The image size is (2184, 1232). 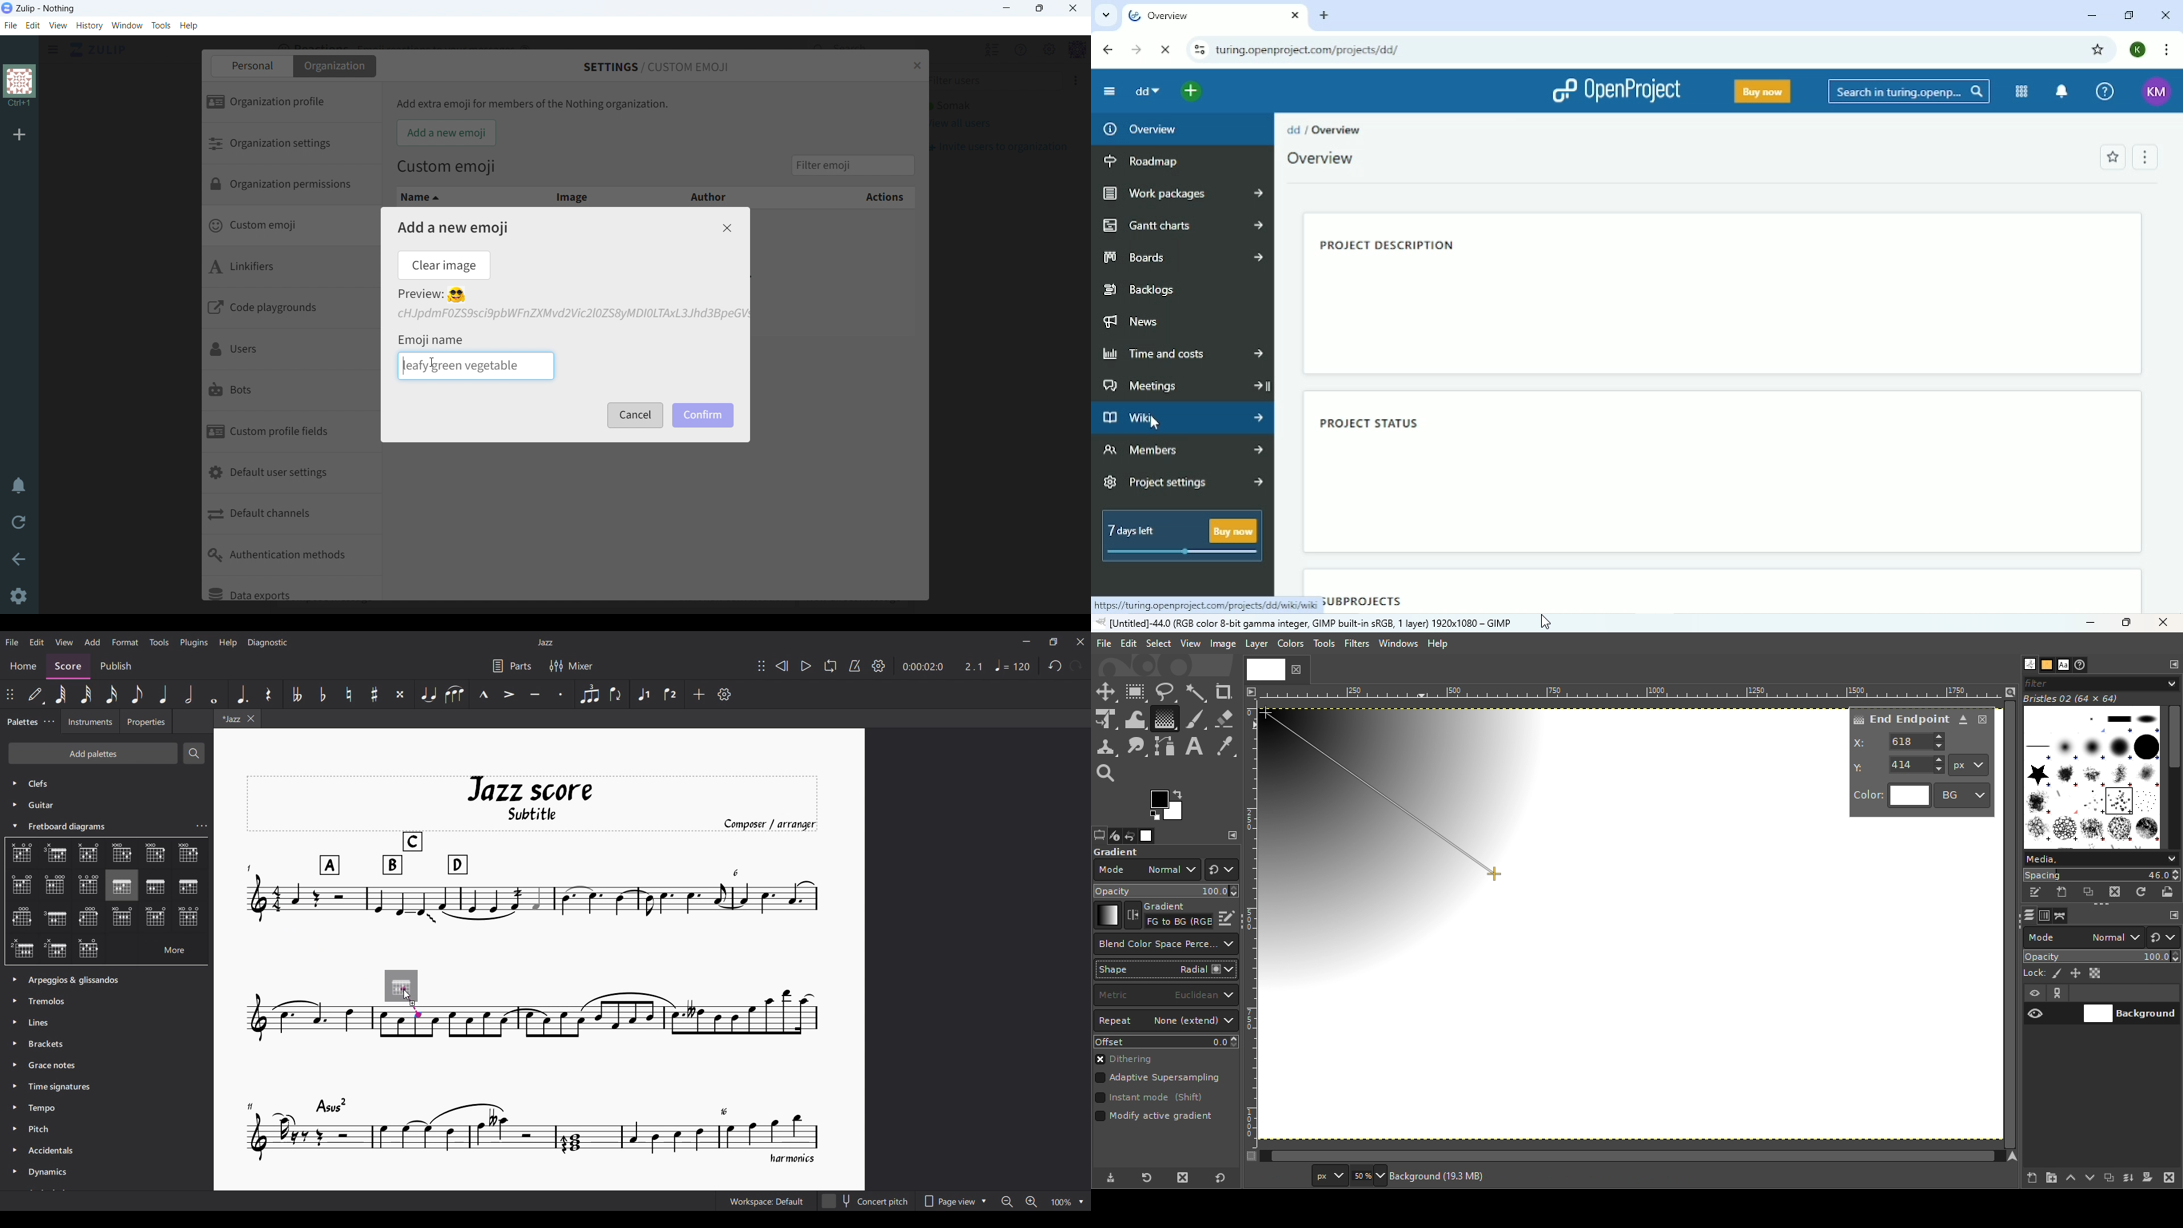 I want to click on typing emoji name, so click(x=475, y=366).